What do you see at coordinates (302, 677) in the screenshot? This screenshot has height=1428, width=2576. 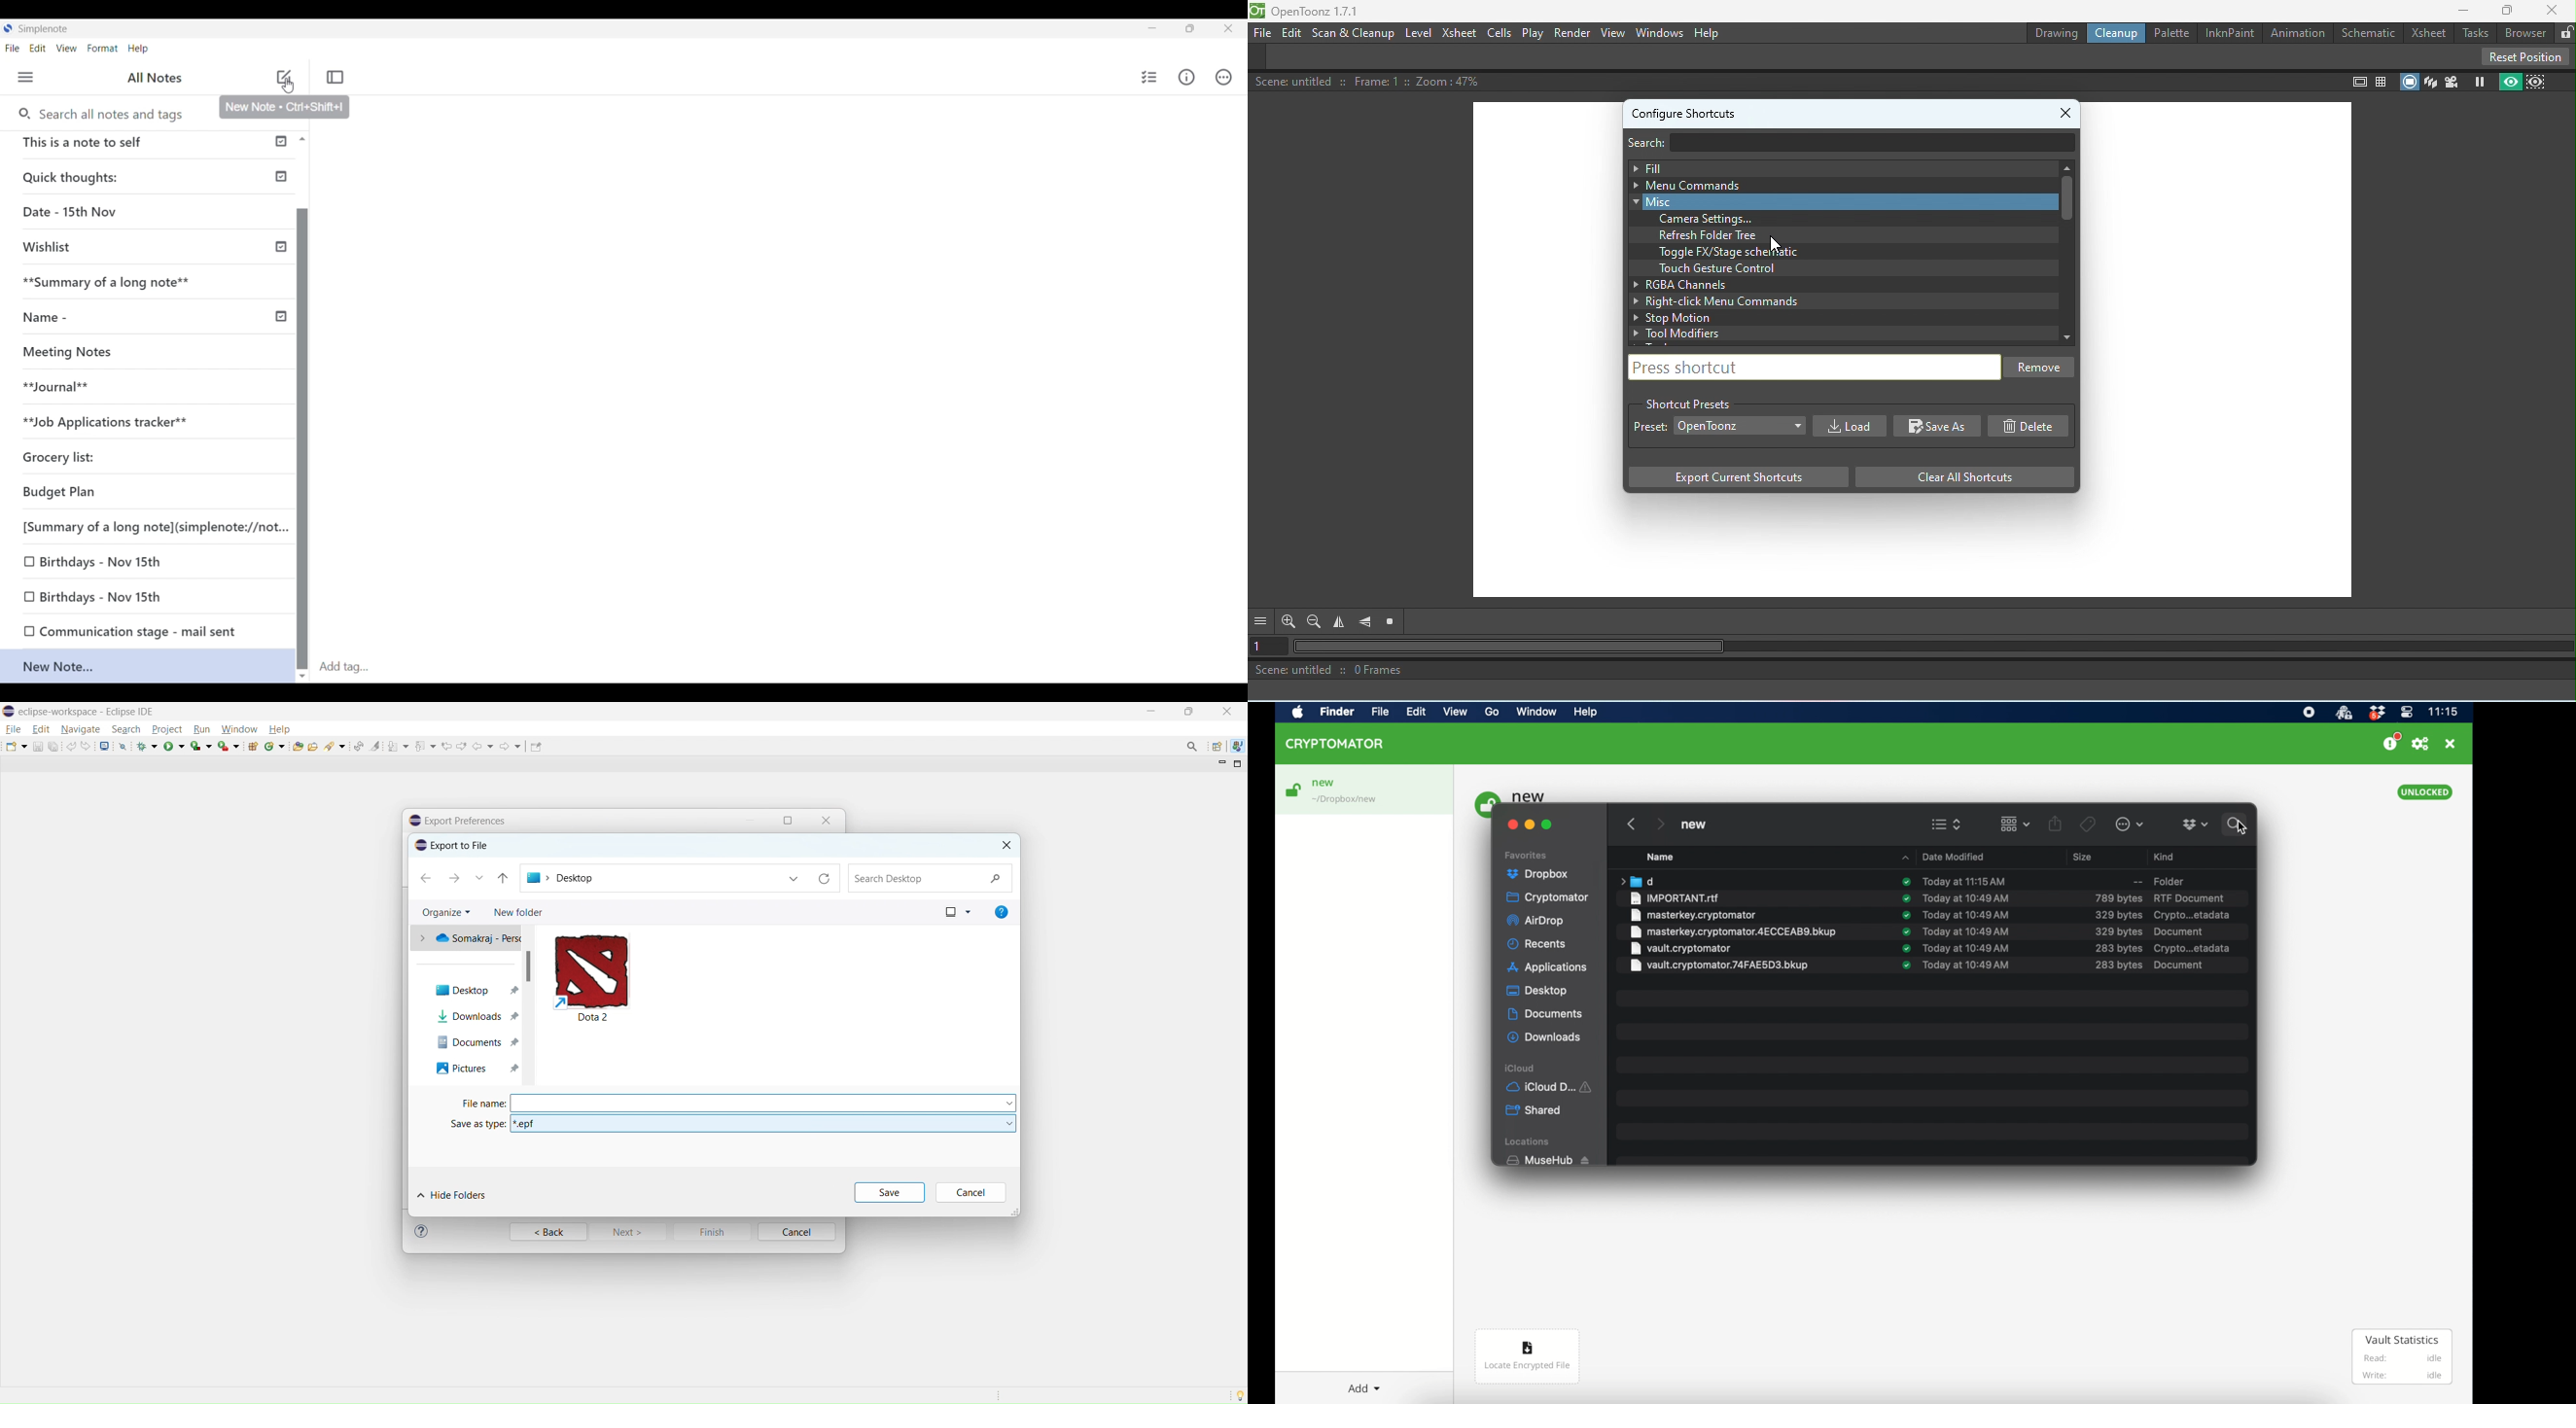 I see `Quick slide to bottom` at bounding box center [302, 677].